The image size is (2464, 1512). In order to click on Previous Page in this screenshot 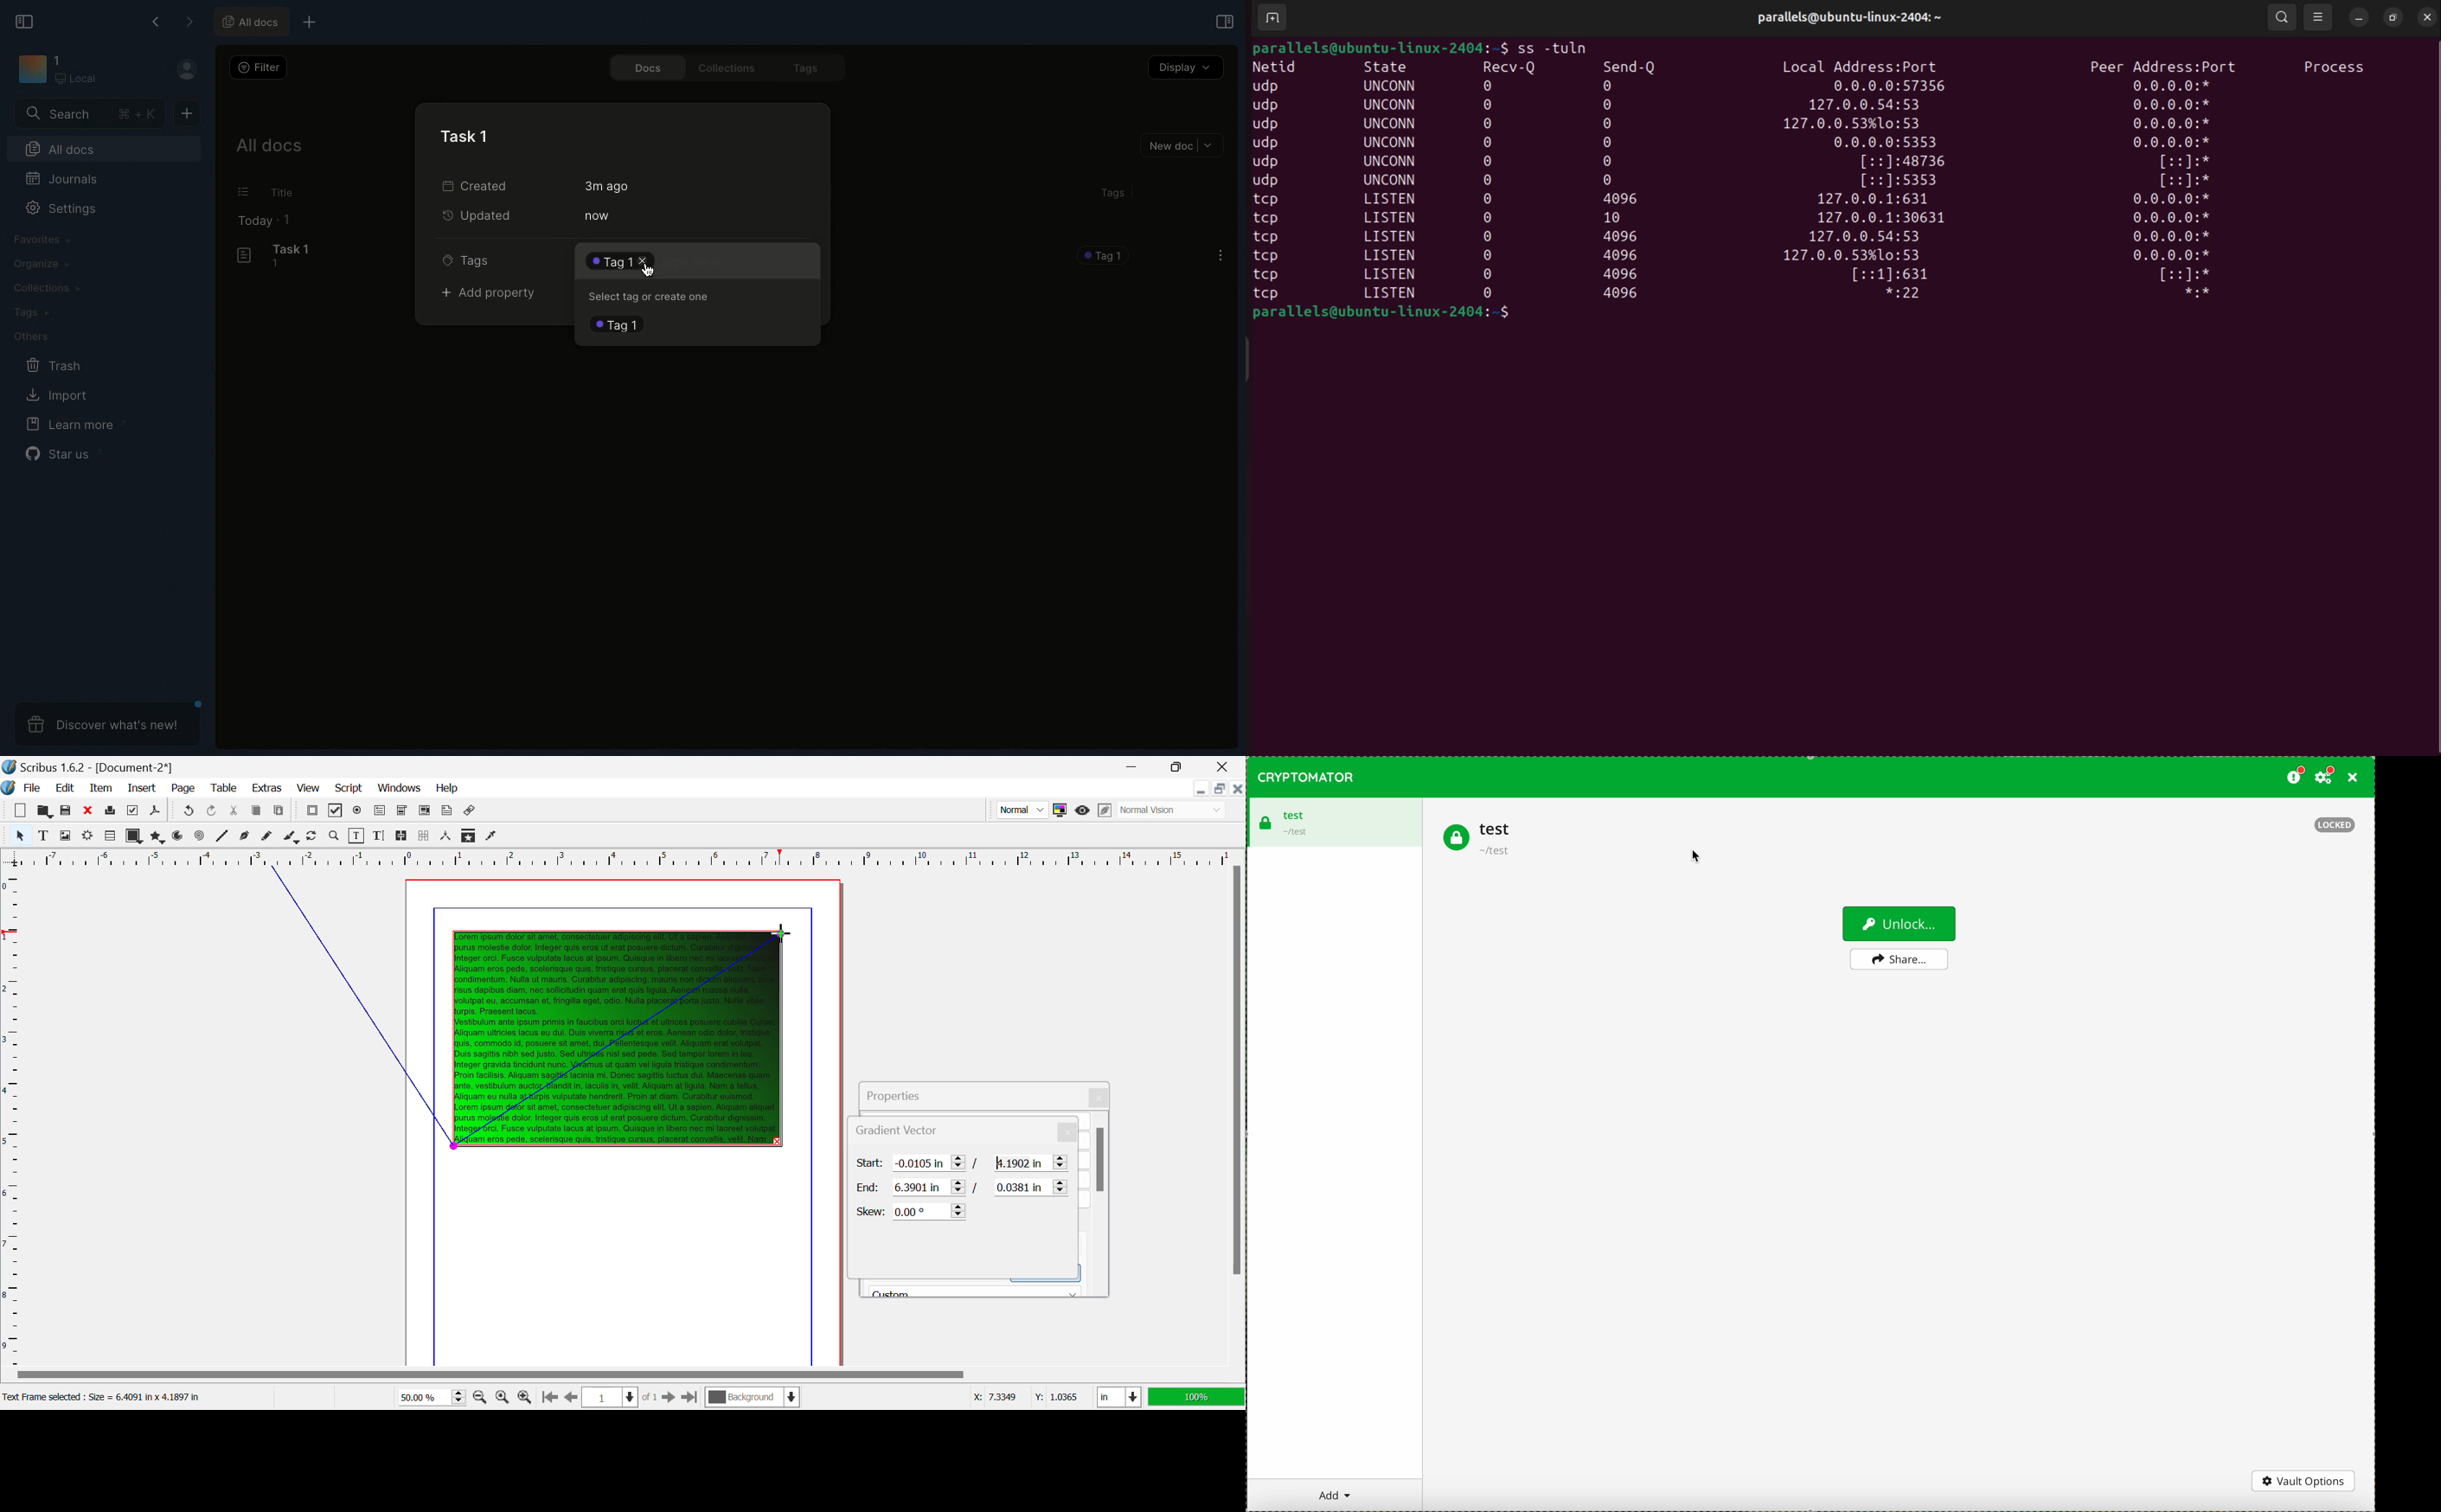, I will do `click(570, 1398)`.